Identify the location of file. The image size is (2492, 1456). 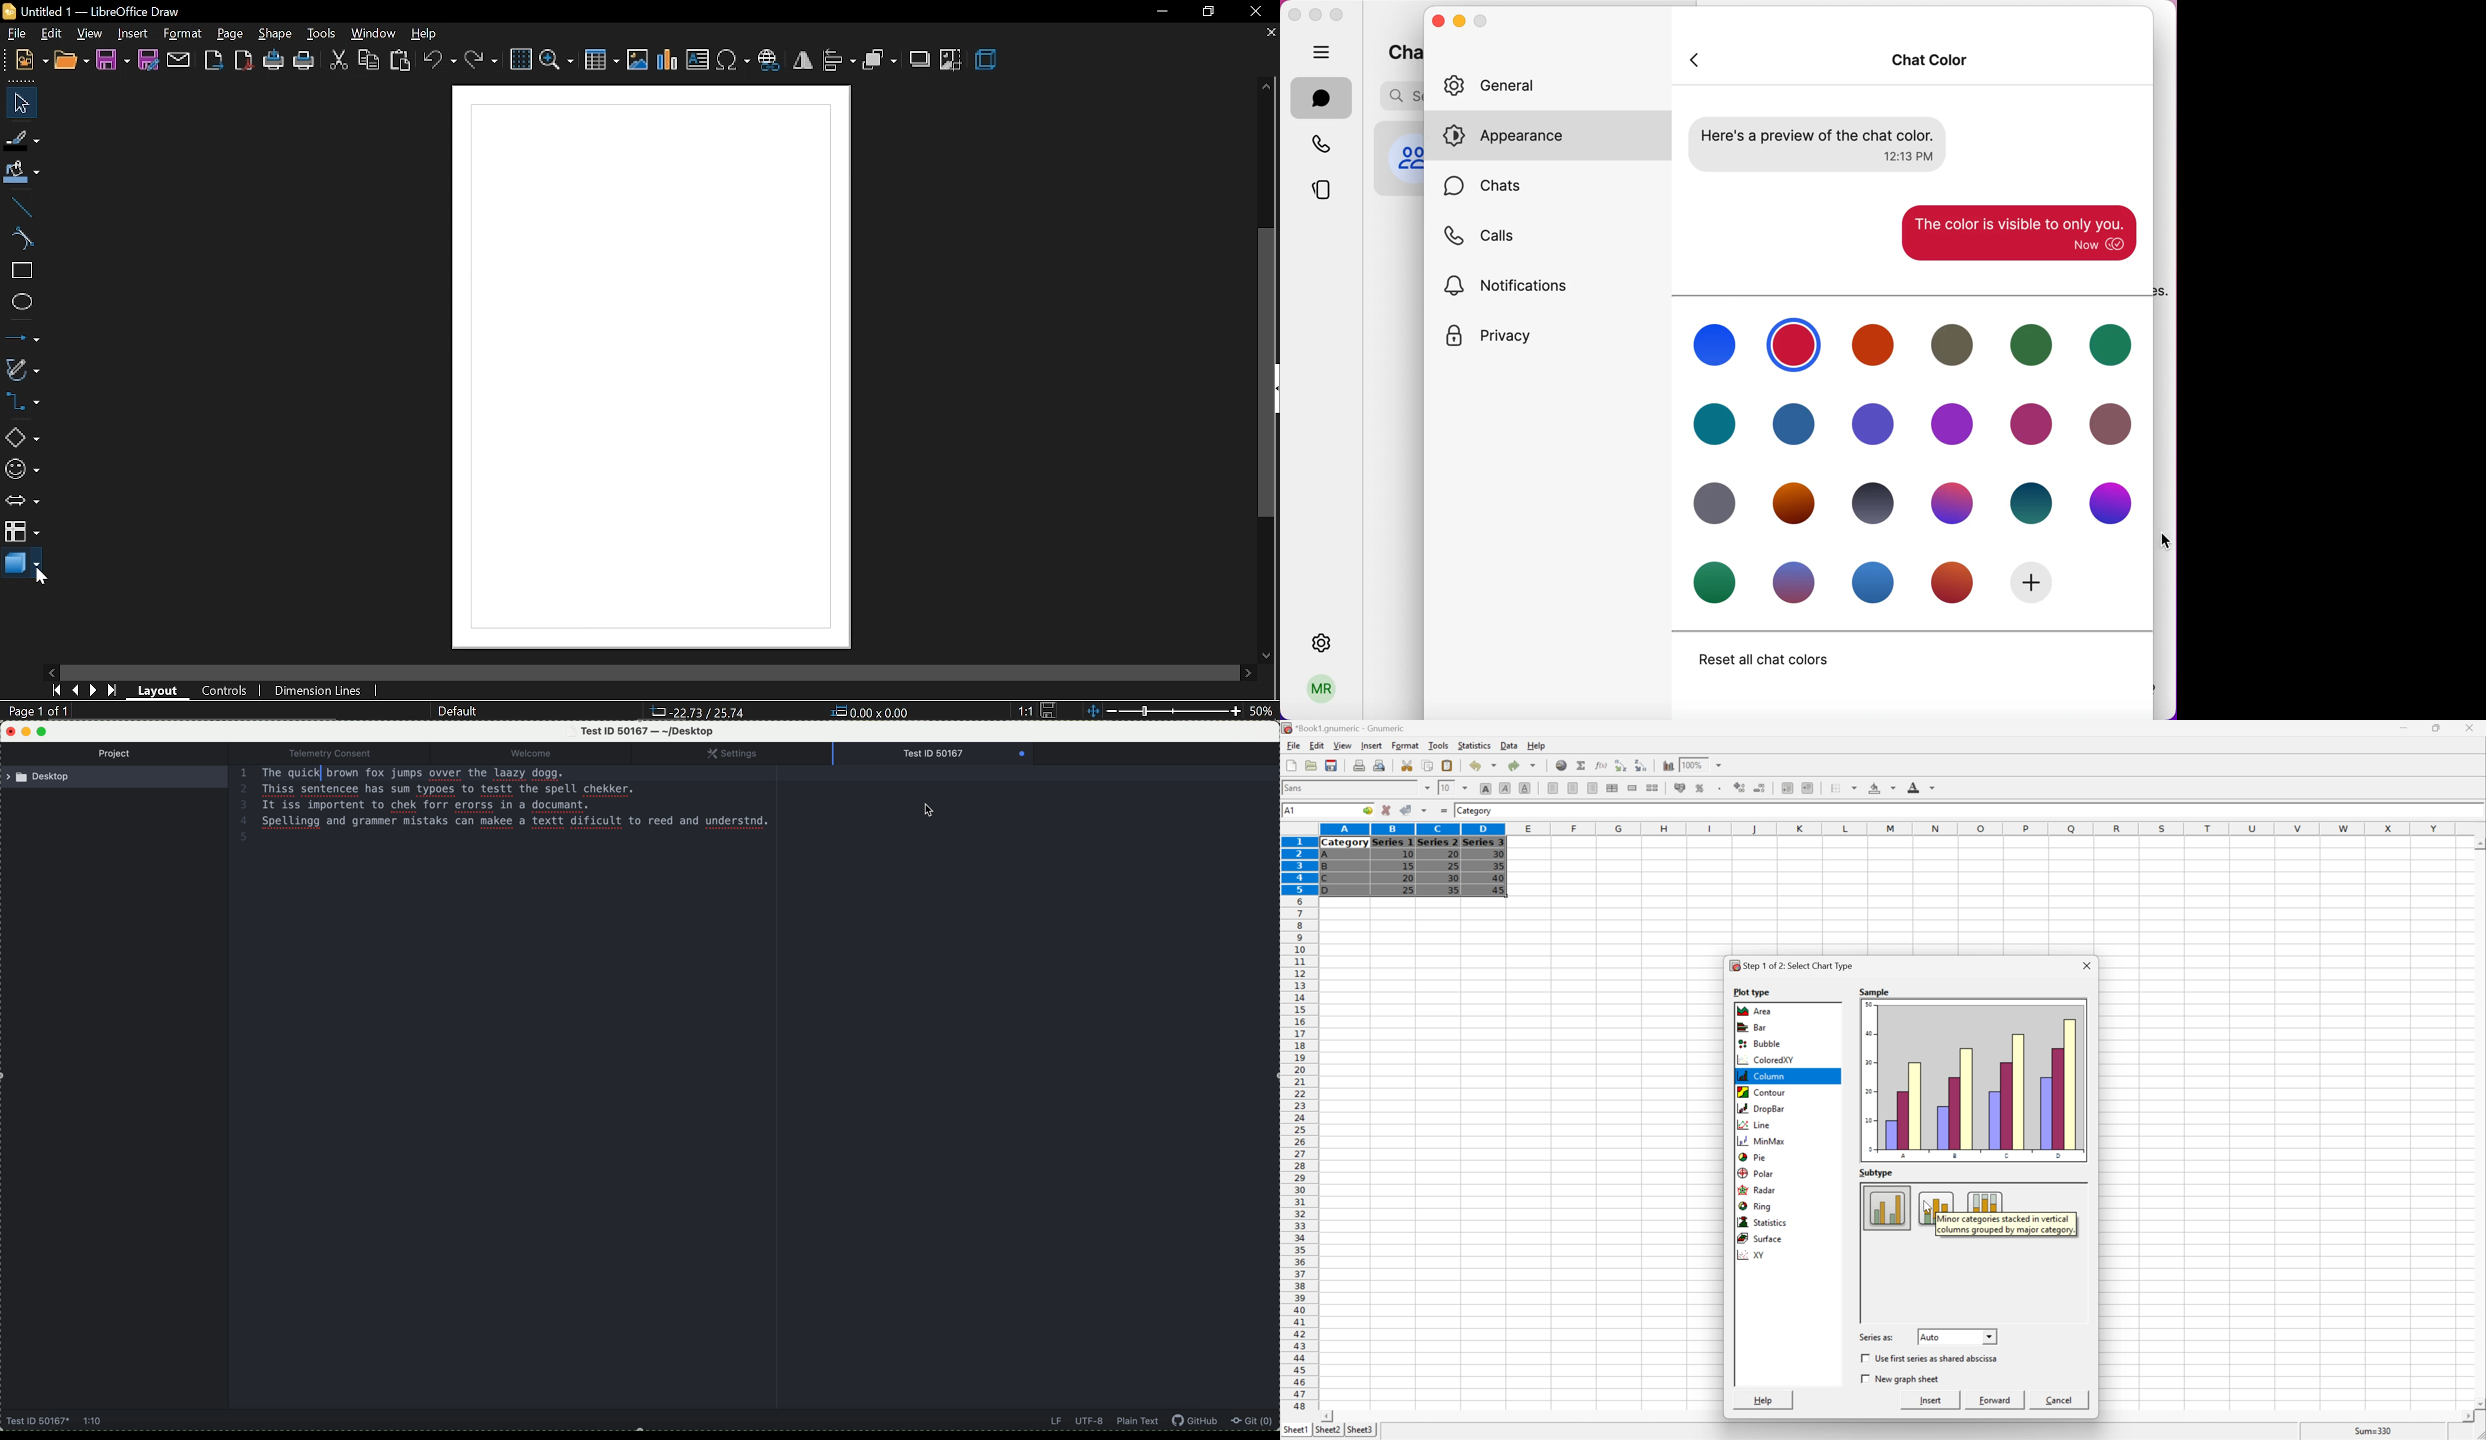
(16, 34).